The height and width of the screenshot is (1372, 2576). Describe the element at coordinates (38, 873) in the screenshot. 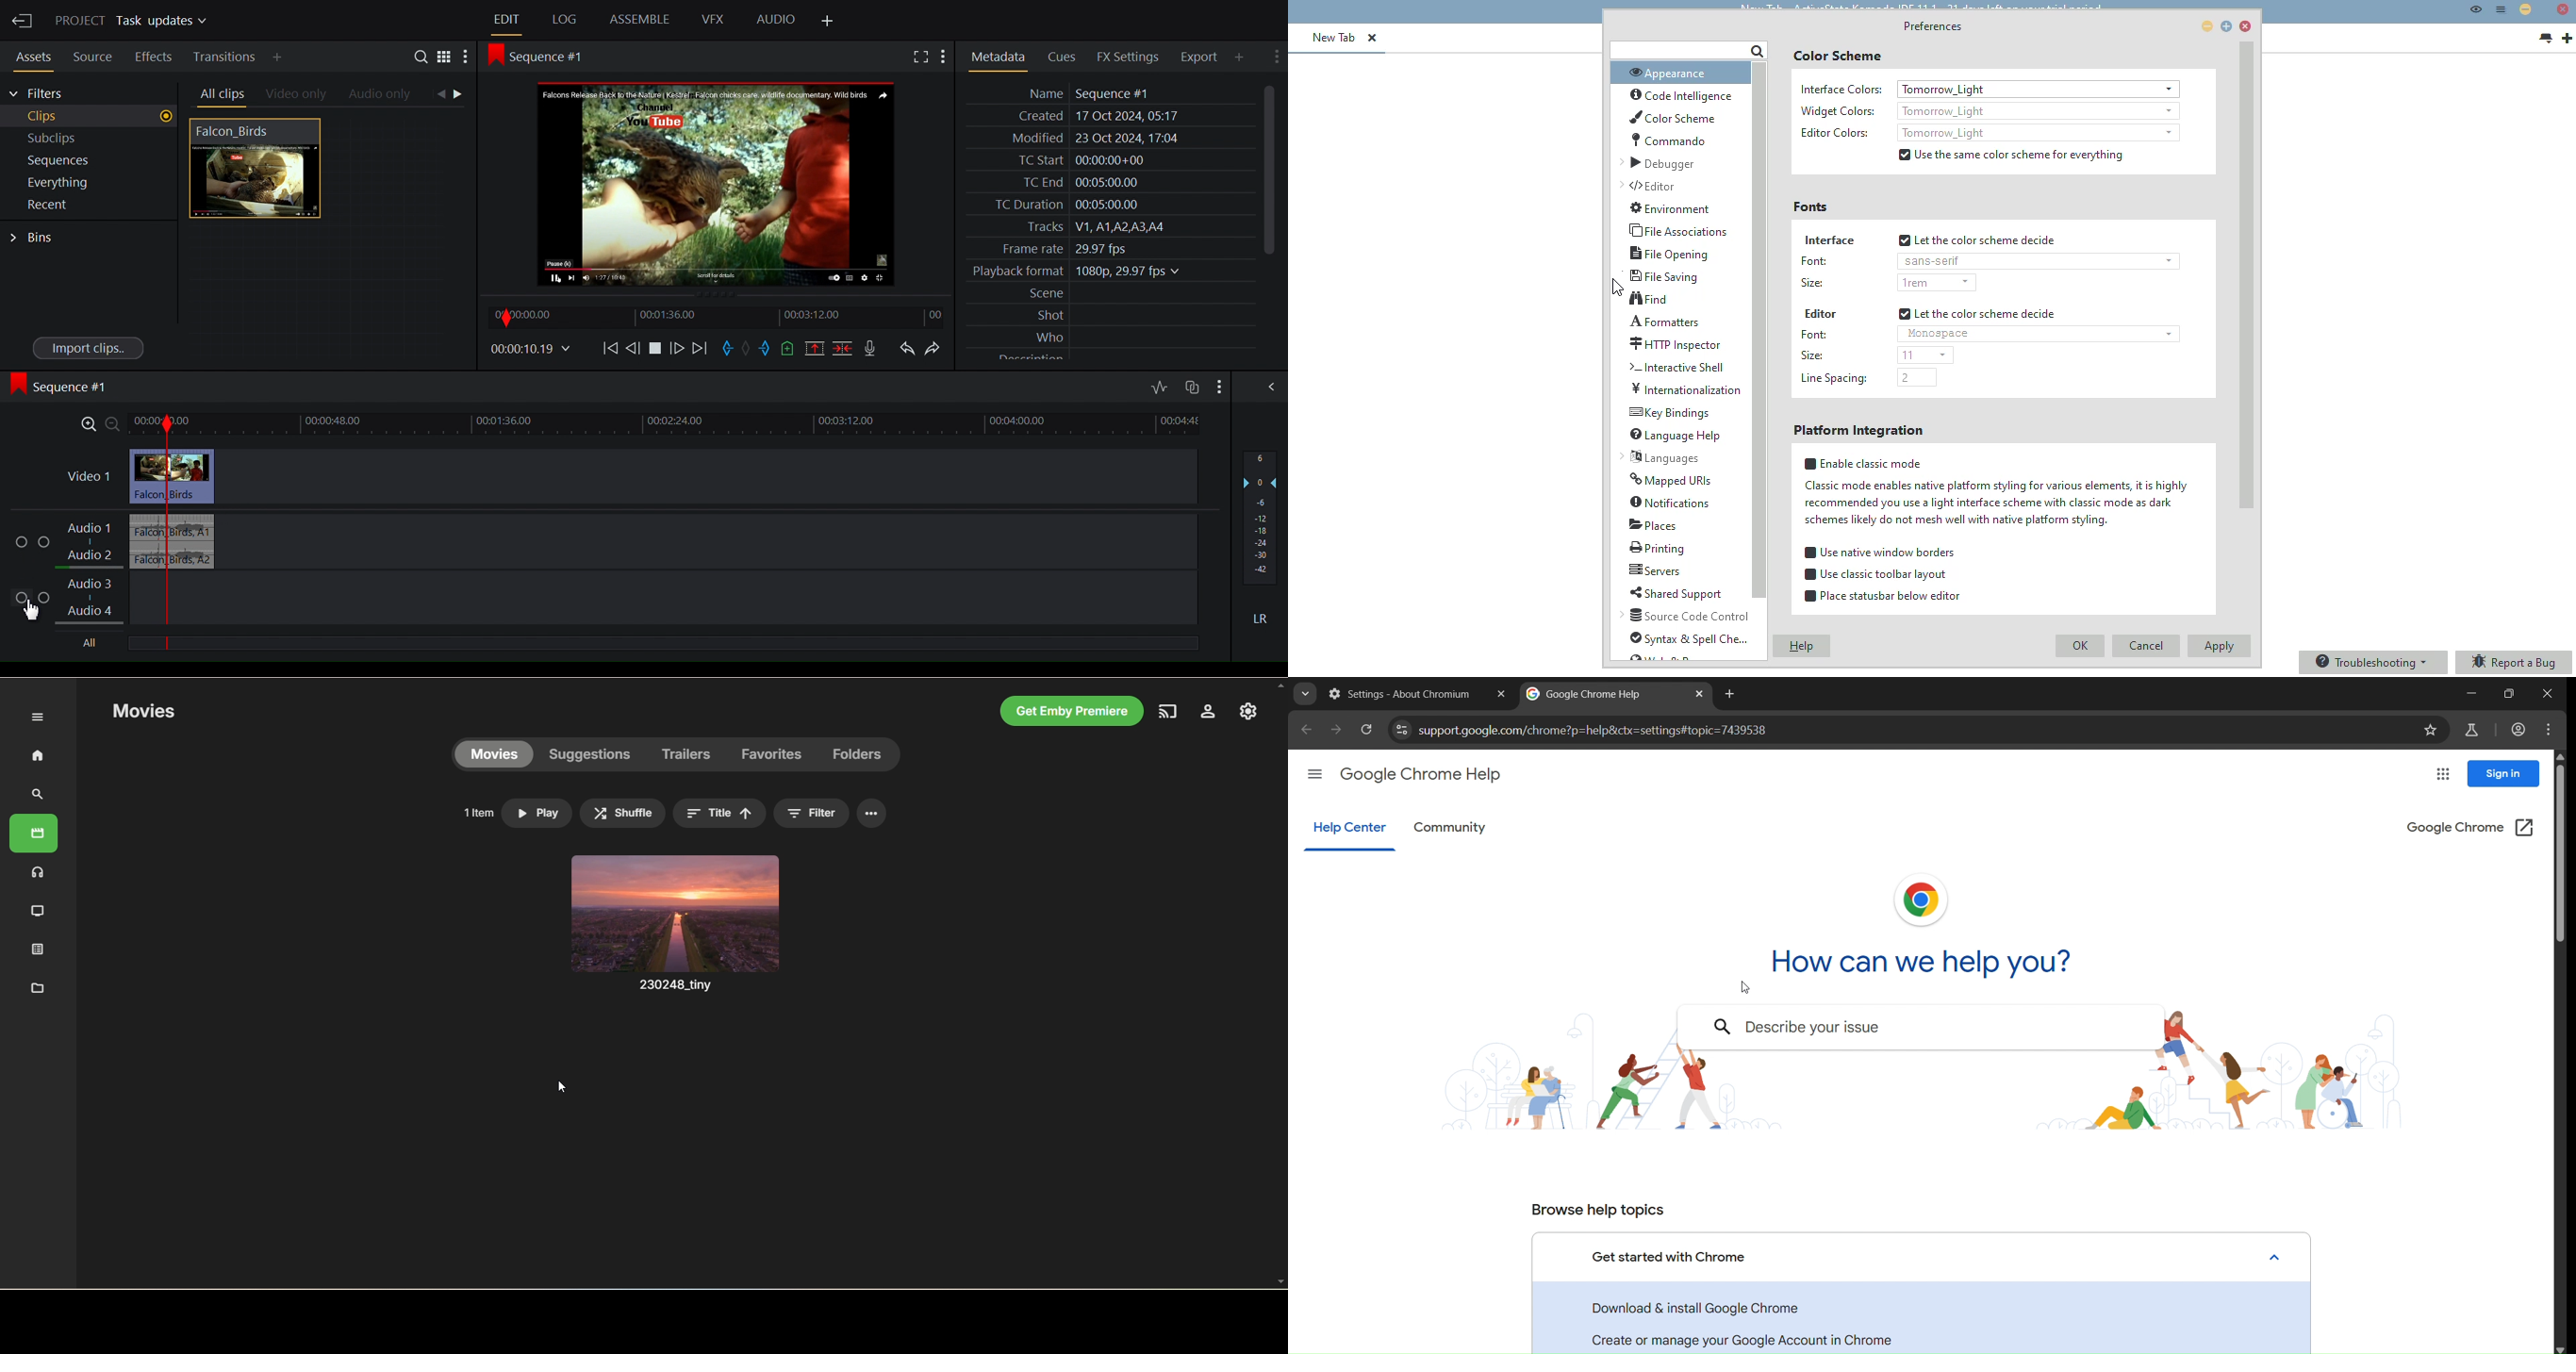

I see `music` at that location.